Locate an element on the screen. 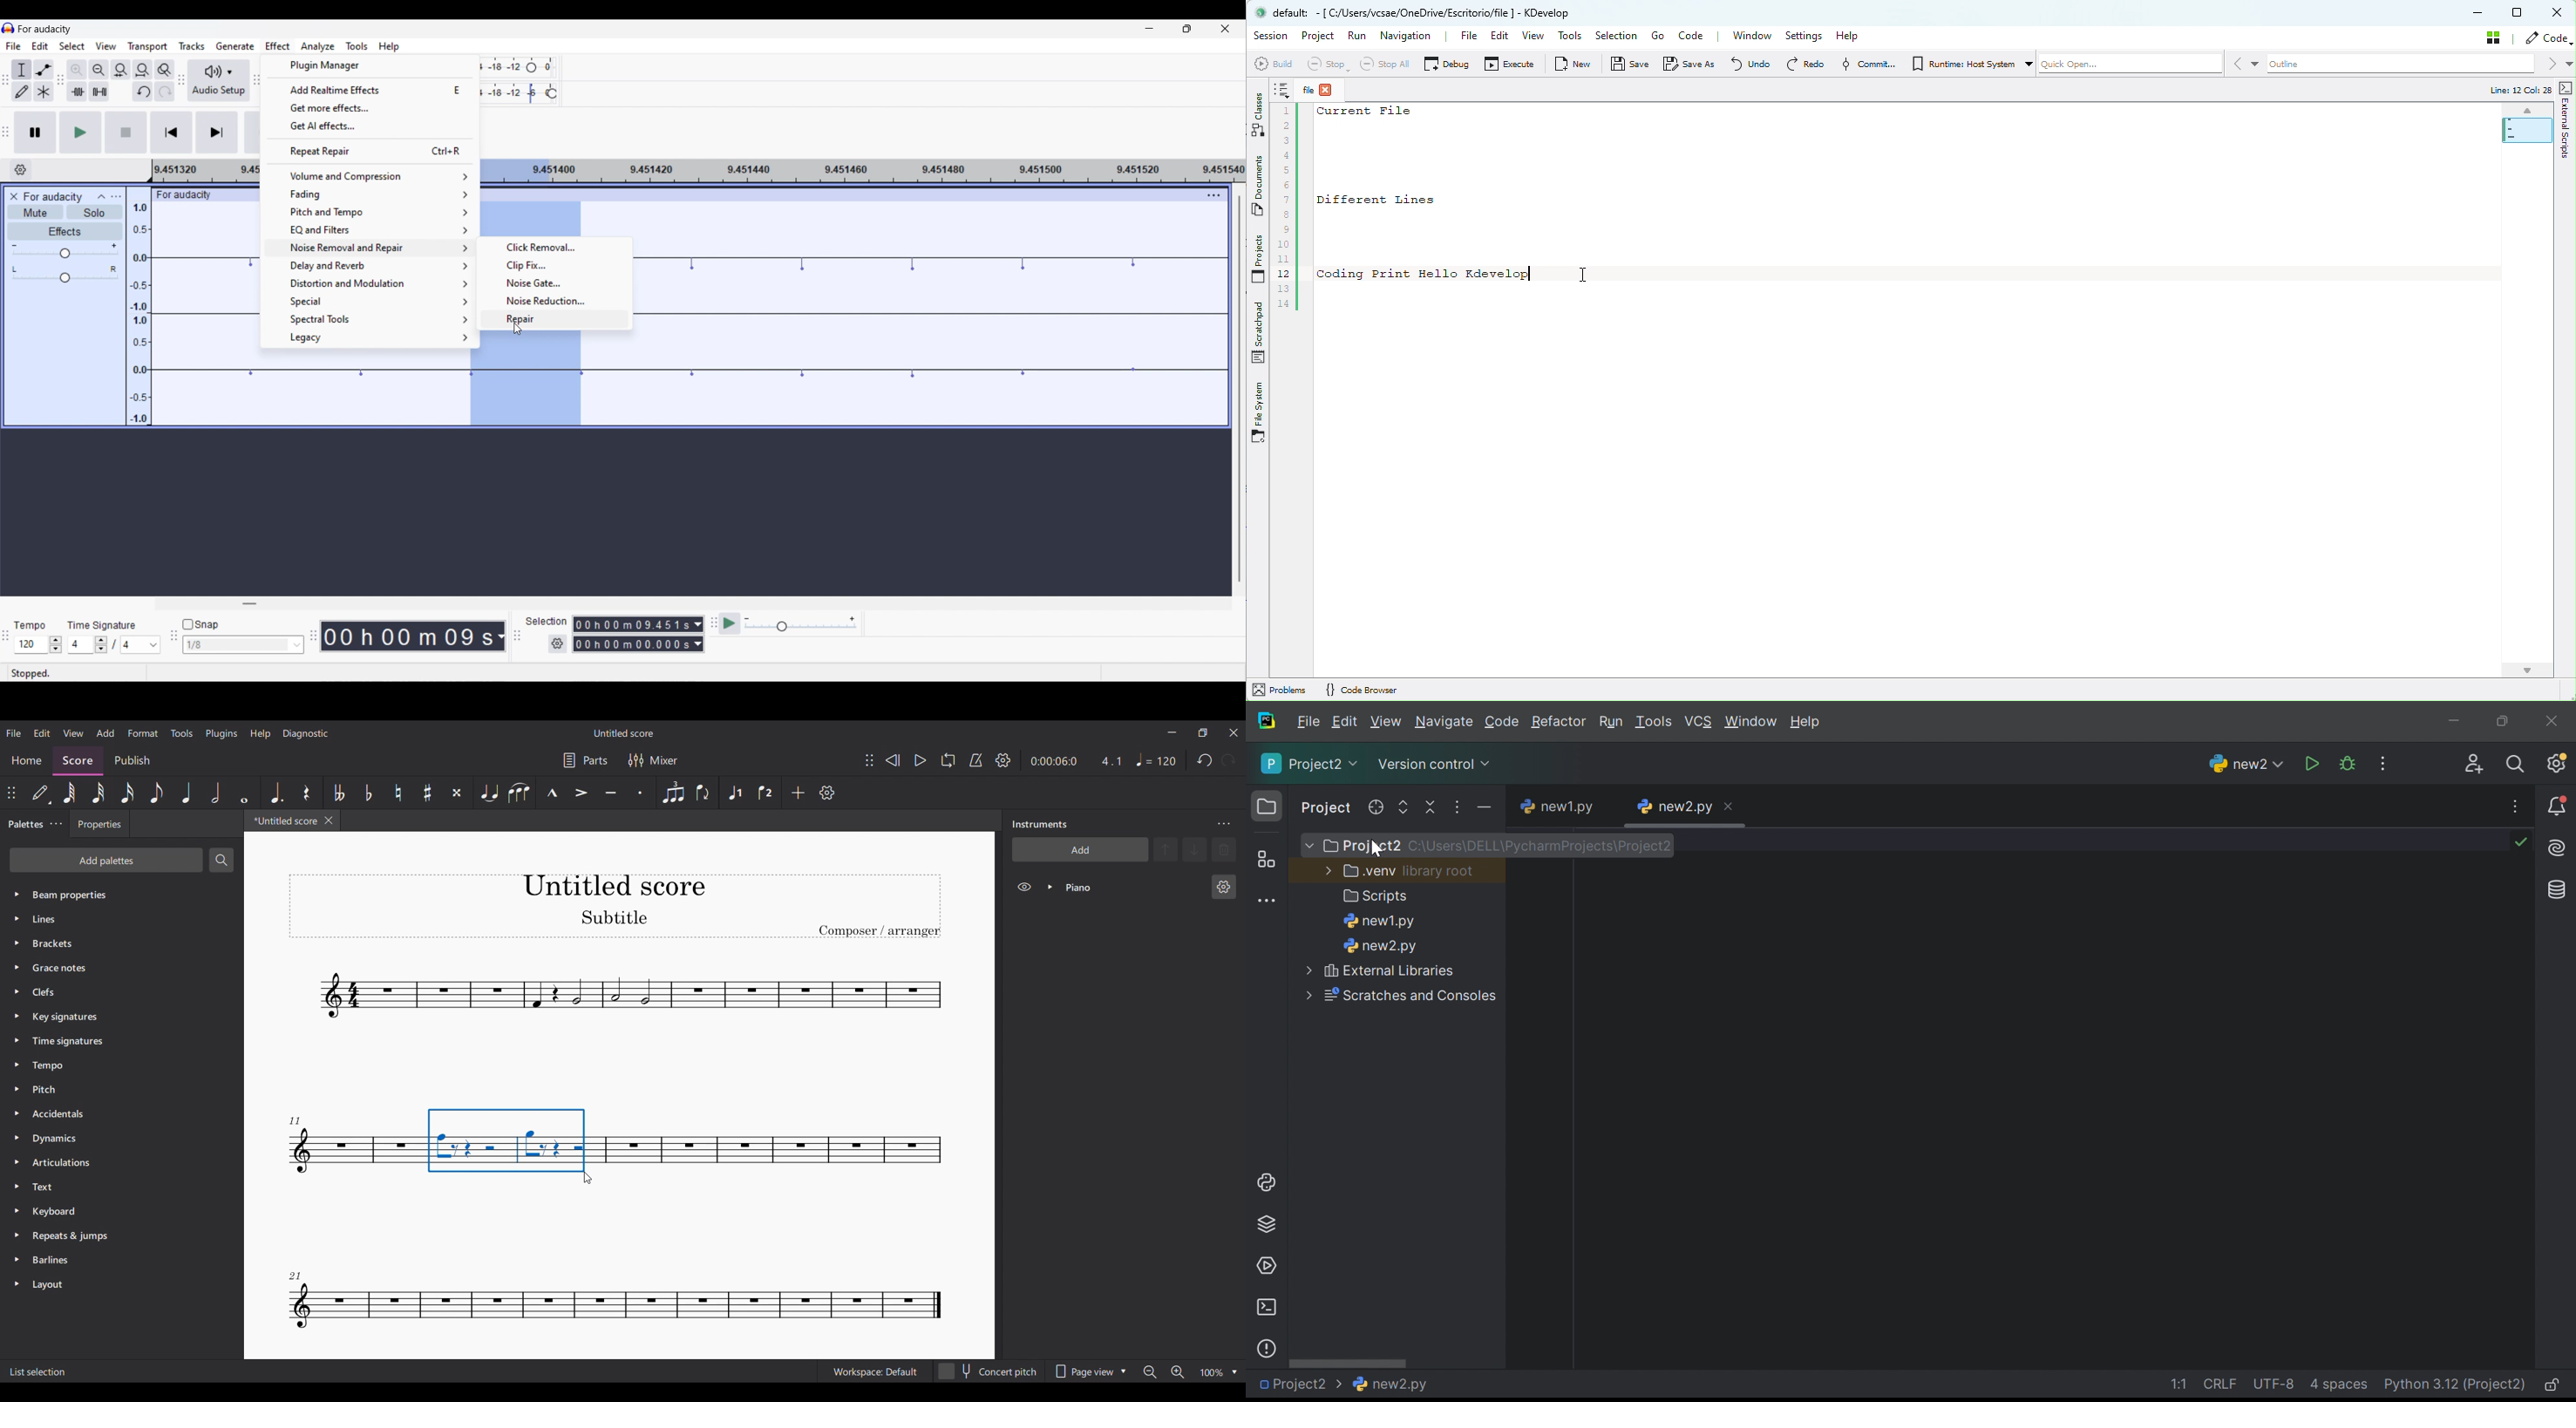 Image resolution: width=2576 pixels, height=1428 pixels. Code with me is located at coordinates (2473, 765).